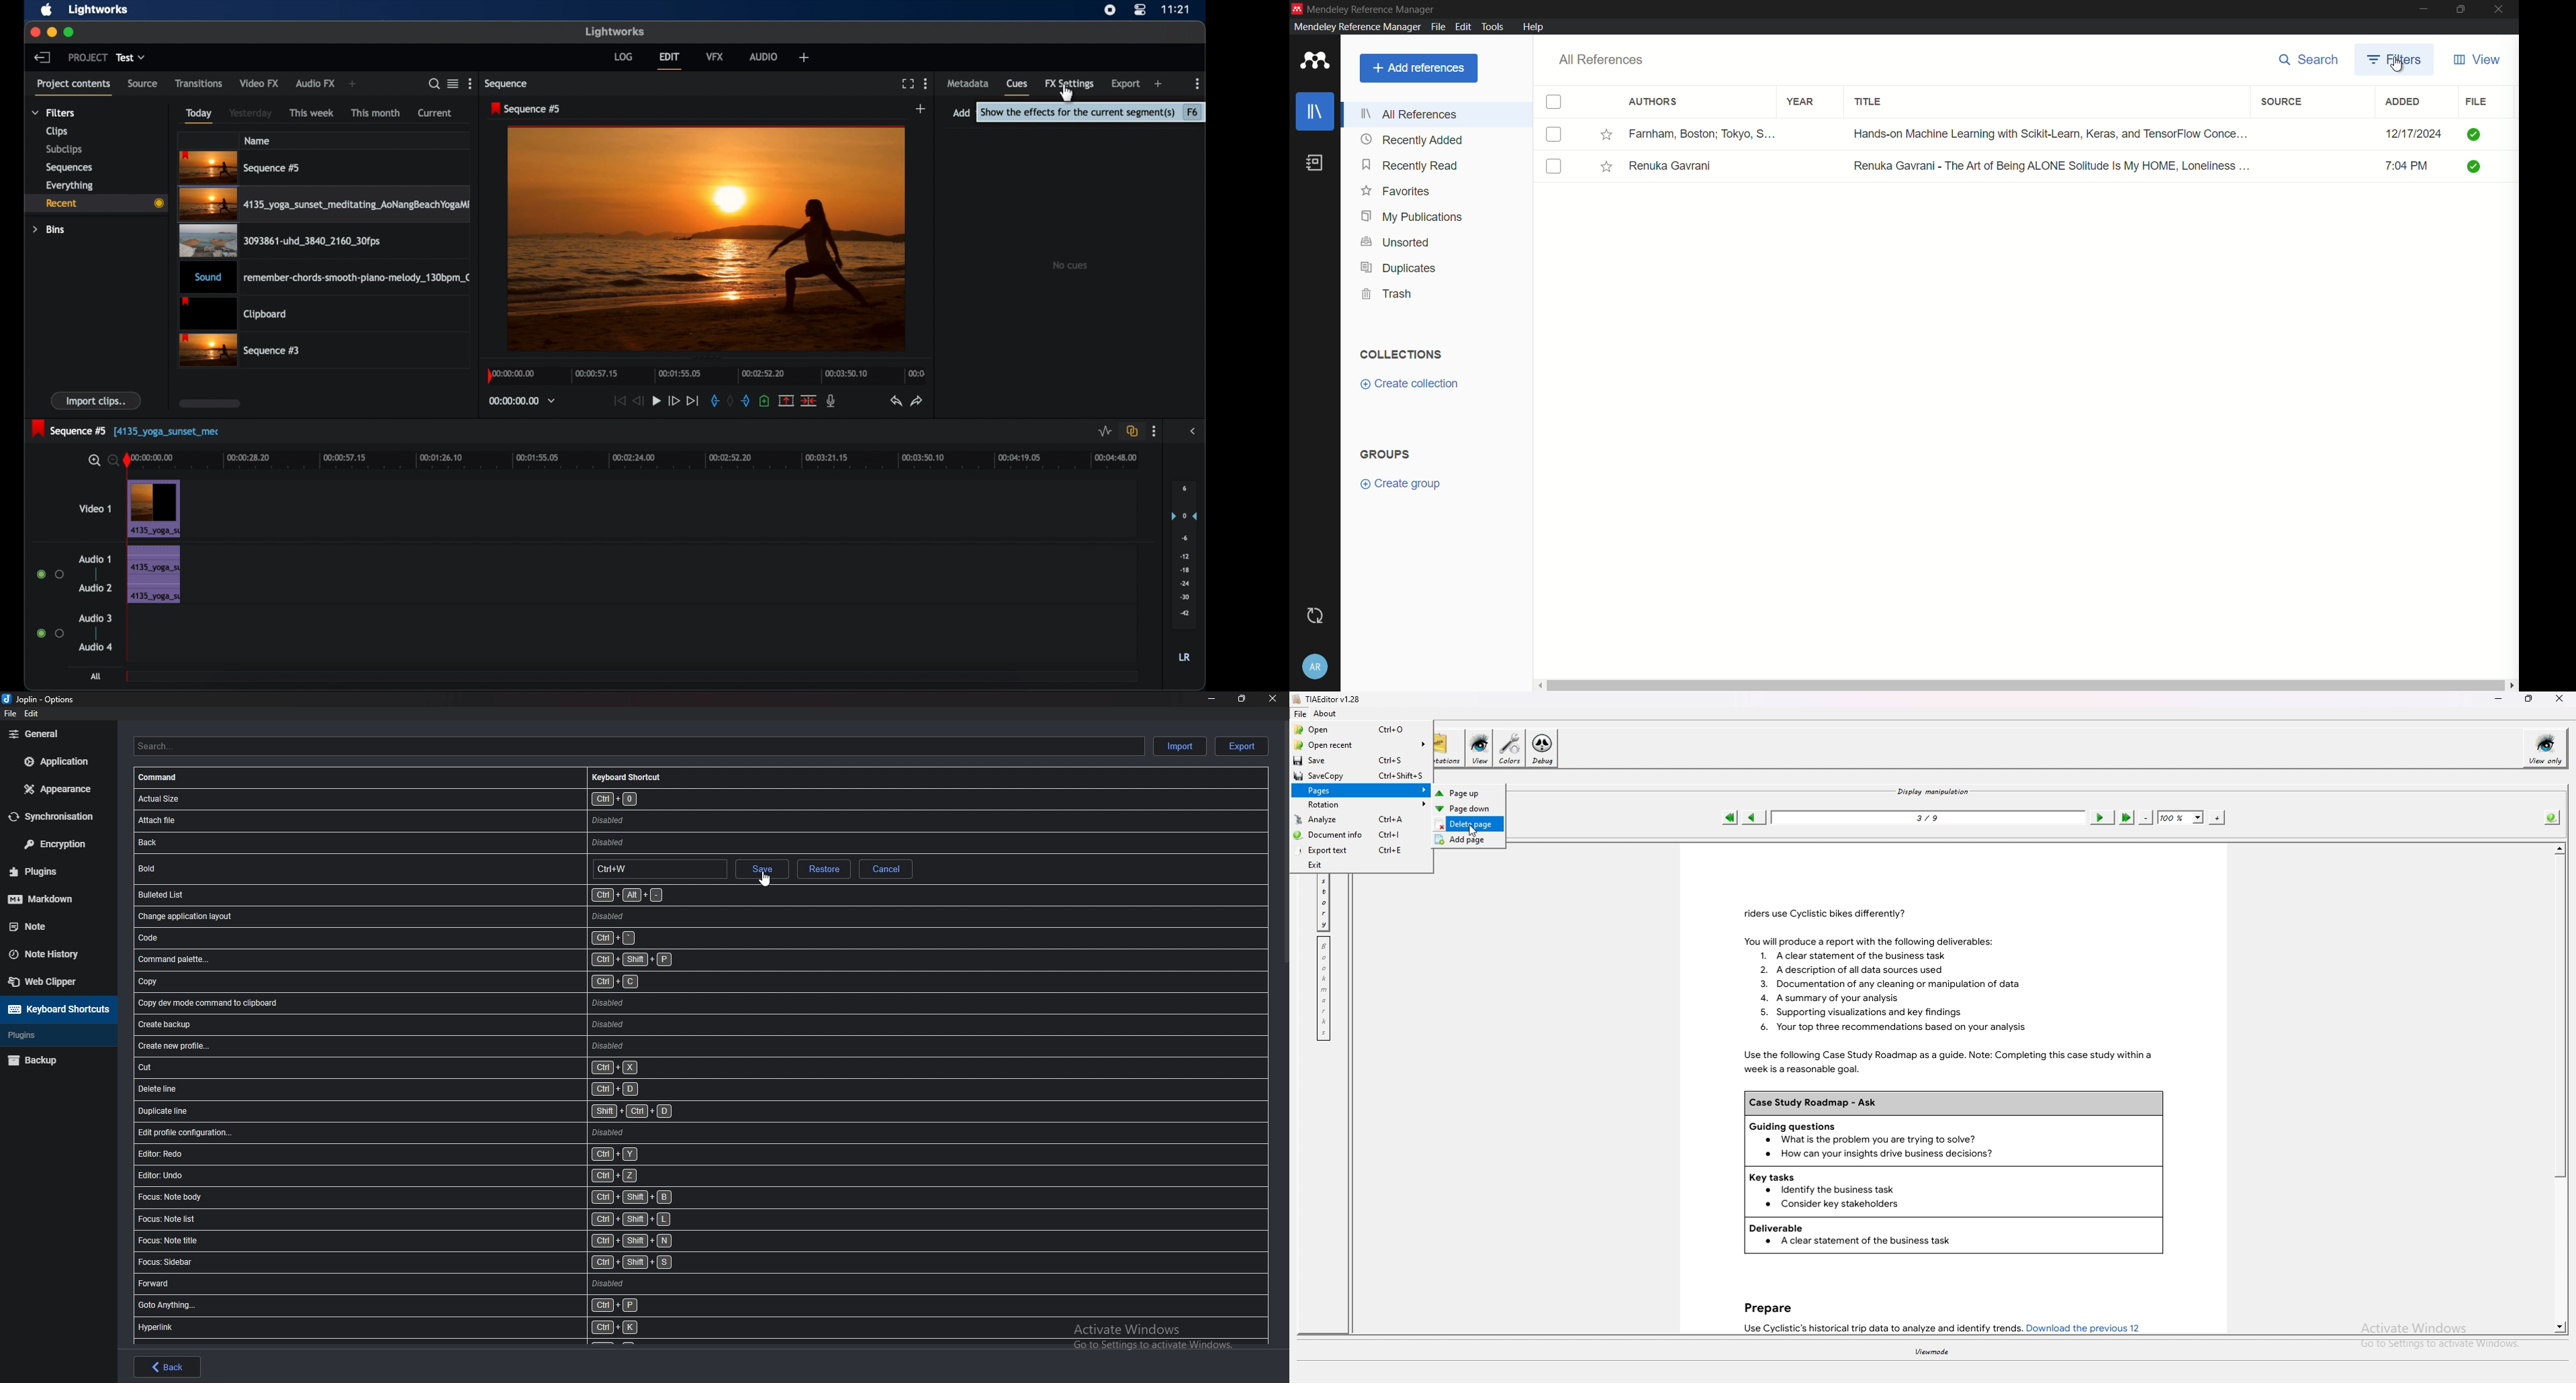 The width and height of the screenshot is (2576, 1400). I want to click on book, so click(1315, 162).